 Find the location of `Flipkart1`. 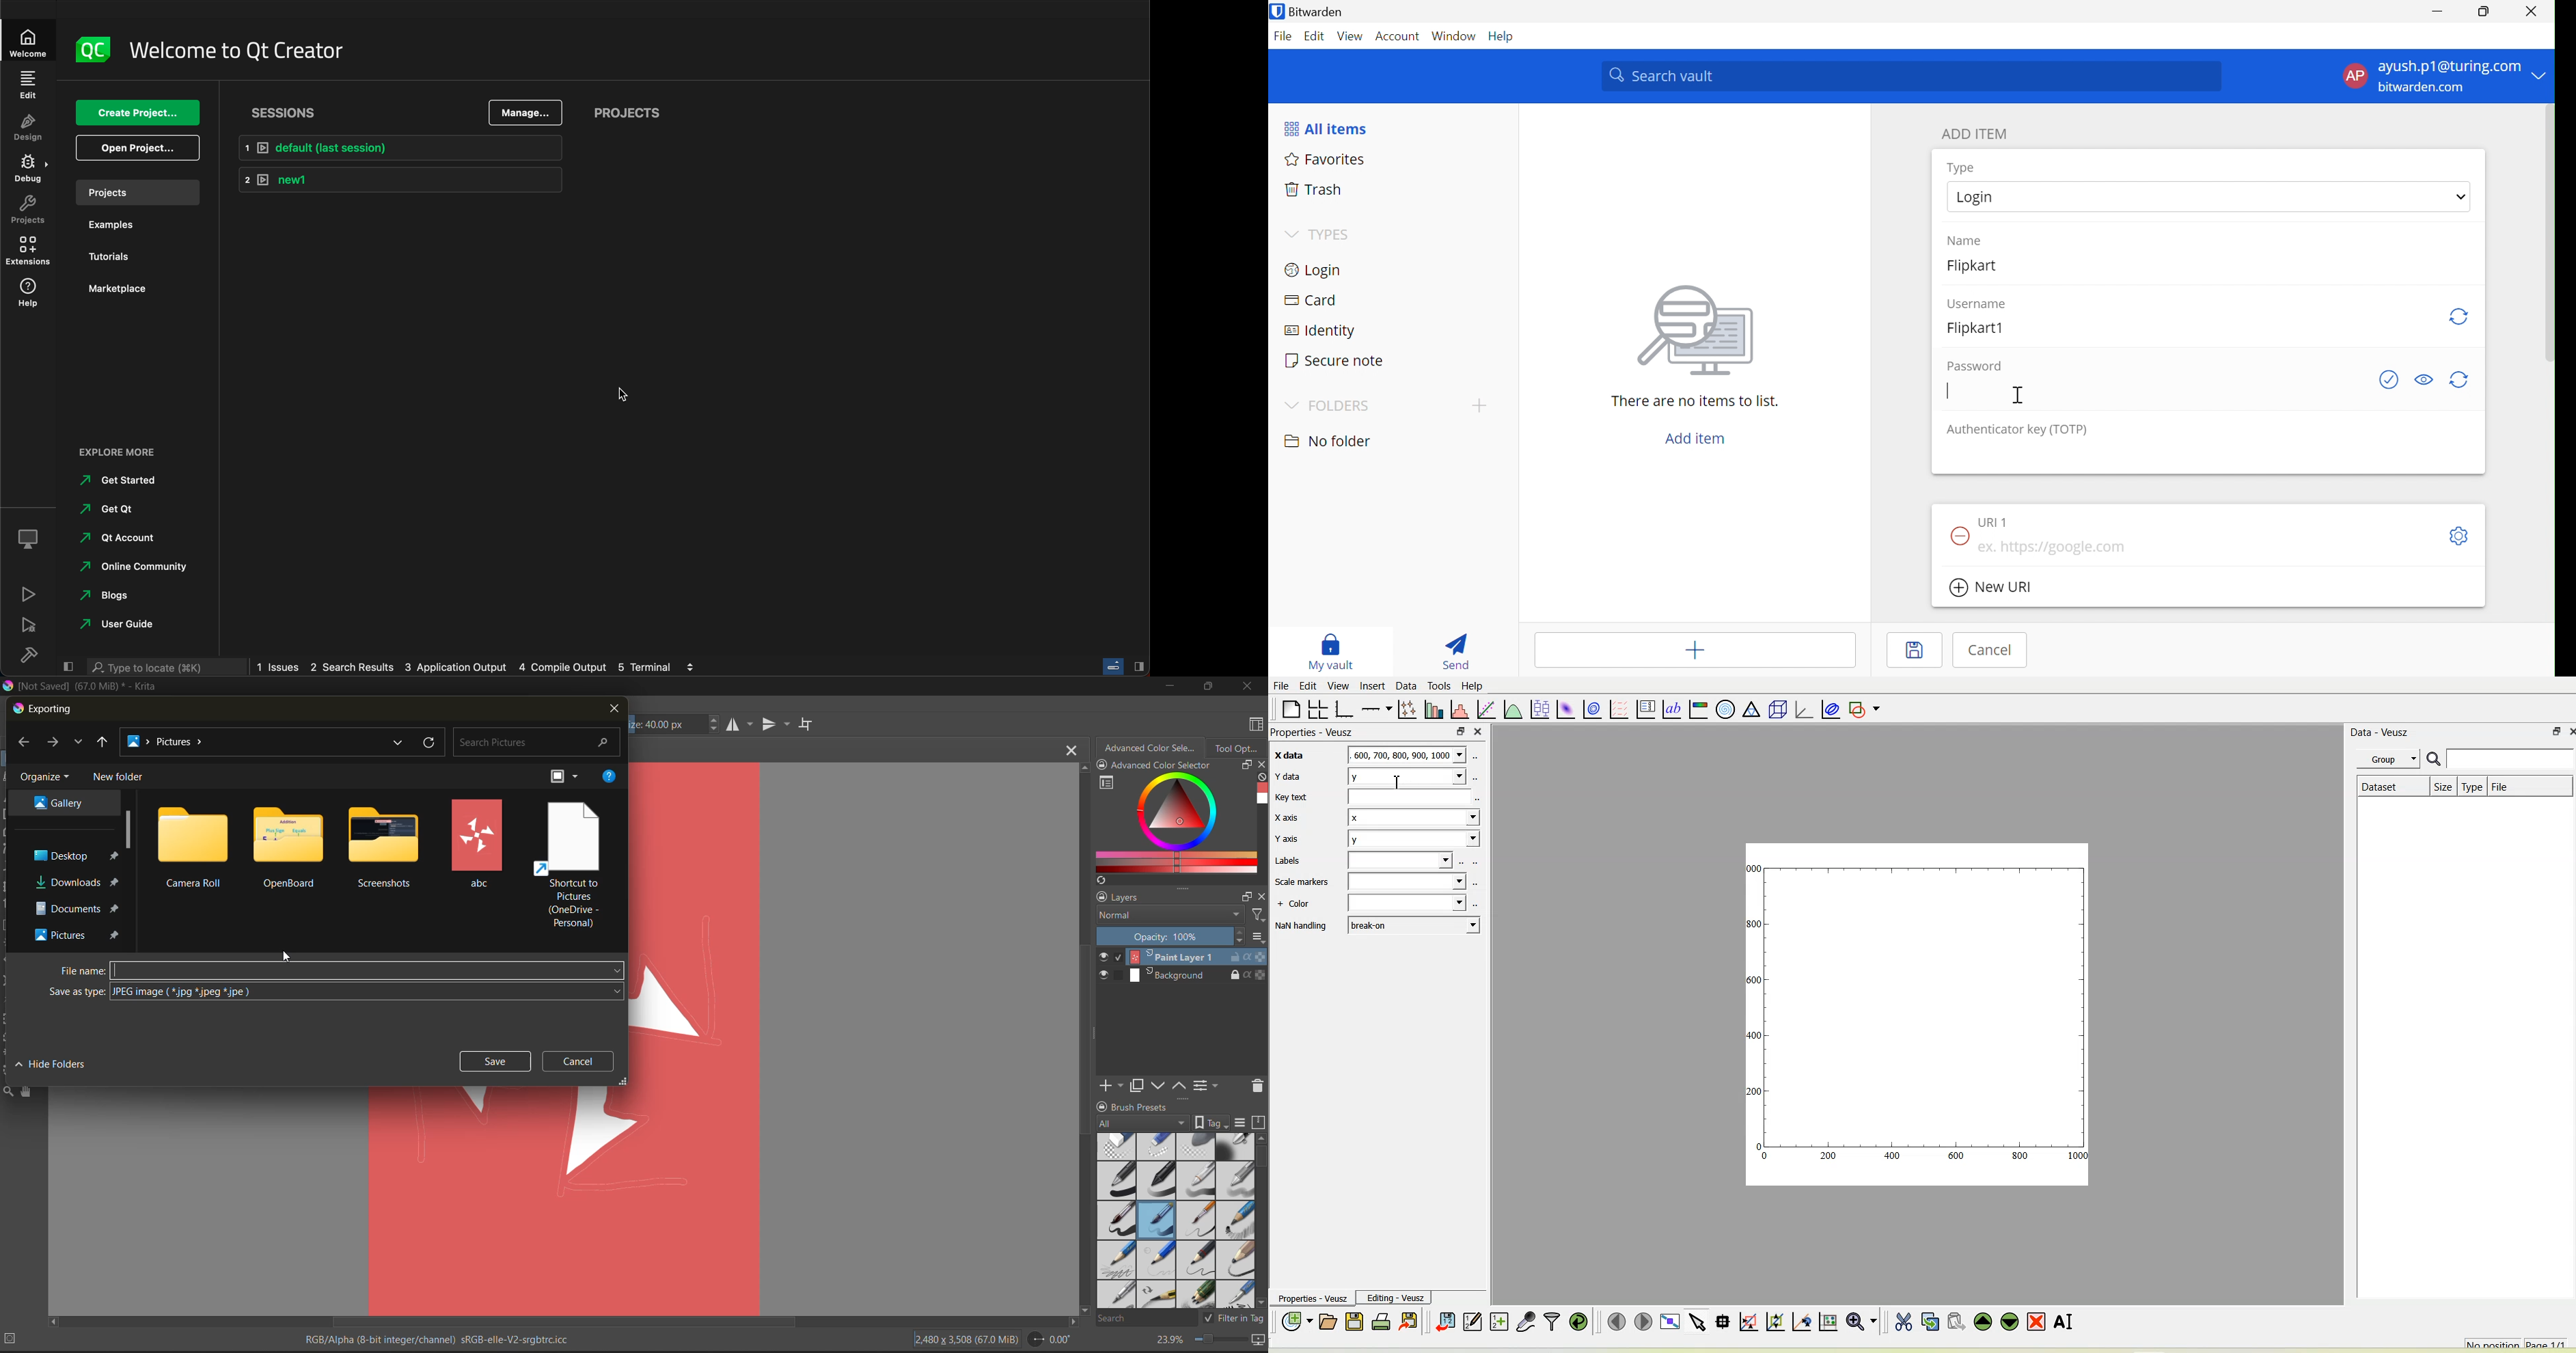

Flipkart1 is located at coordinates (1981, 328).